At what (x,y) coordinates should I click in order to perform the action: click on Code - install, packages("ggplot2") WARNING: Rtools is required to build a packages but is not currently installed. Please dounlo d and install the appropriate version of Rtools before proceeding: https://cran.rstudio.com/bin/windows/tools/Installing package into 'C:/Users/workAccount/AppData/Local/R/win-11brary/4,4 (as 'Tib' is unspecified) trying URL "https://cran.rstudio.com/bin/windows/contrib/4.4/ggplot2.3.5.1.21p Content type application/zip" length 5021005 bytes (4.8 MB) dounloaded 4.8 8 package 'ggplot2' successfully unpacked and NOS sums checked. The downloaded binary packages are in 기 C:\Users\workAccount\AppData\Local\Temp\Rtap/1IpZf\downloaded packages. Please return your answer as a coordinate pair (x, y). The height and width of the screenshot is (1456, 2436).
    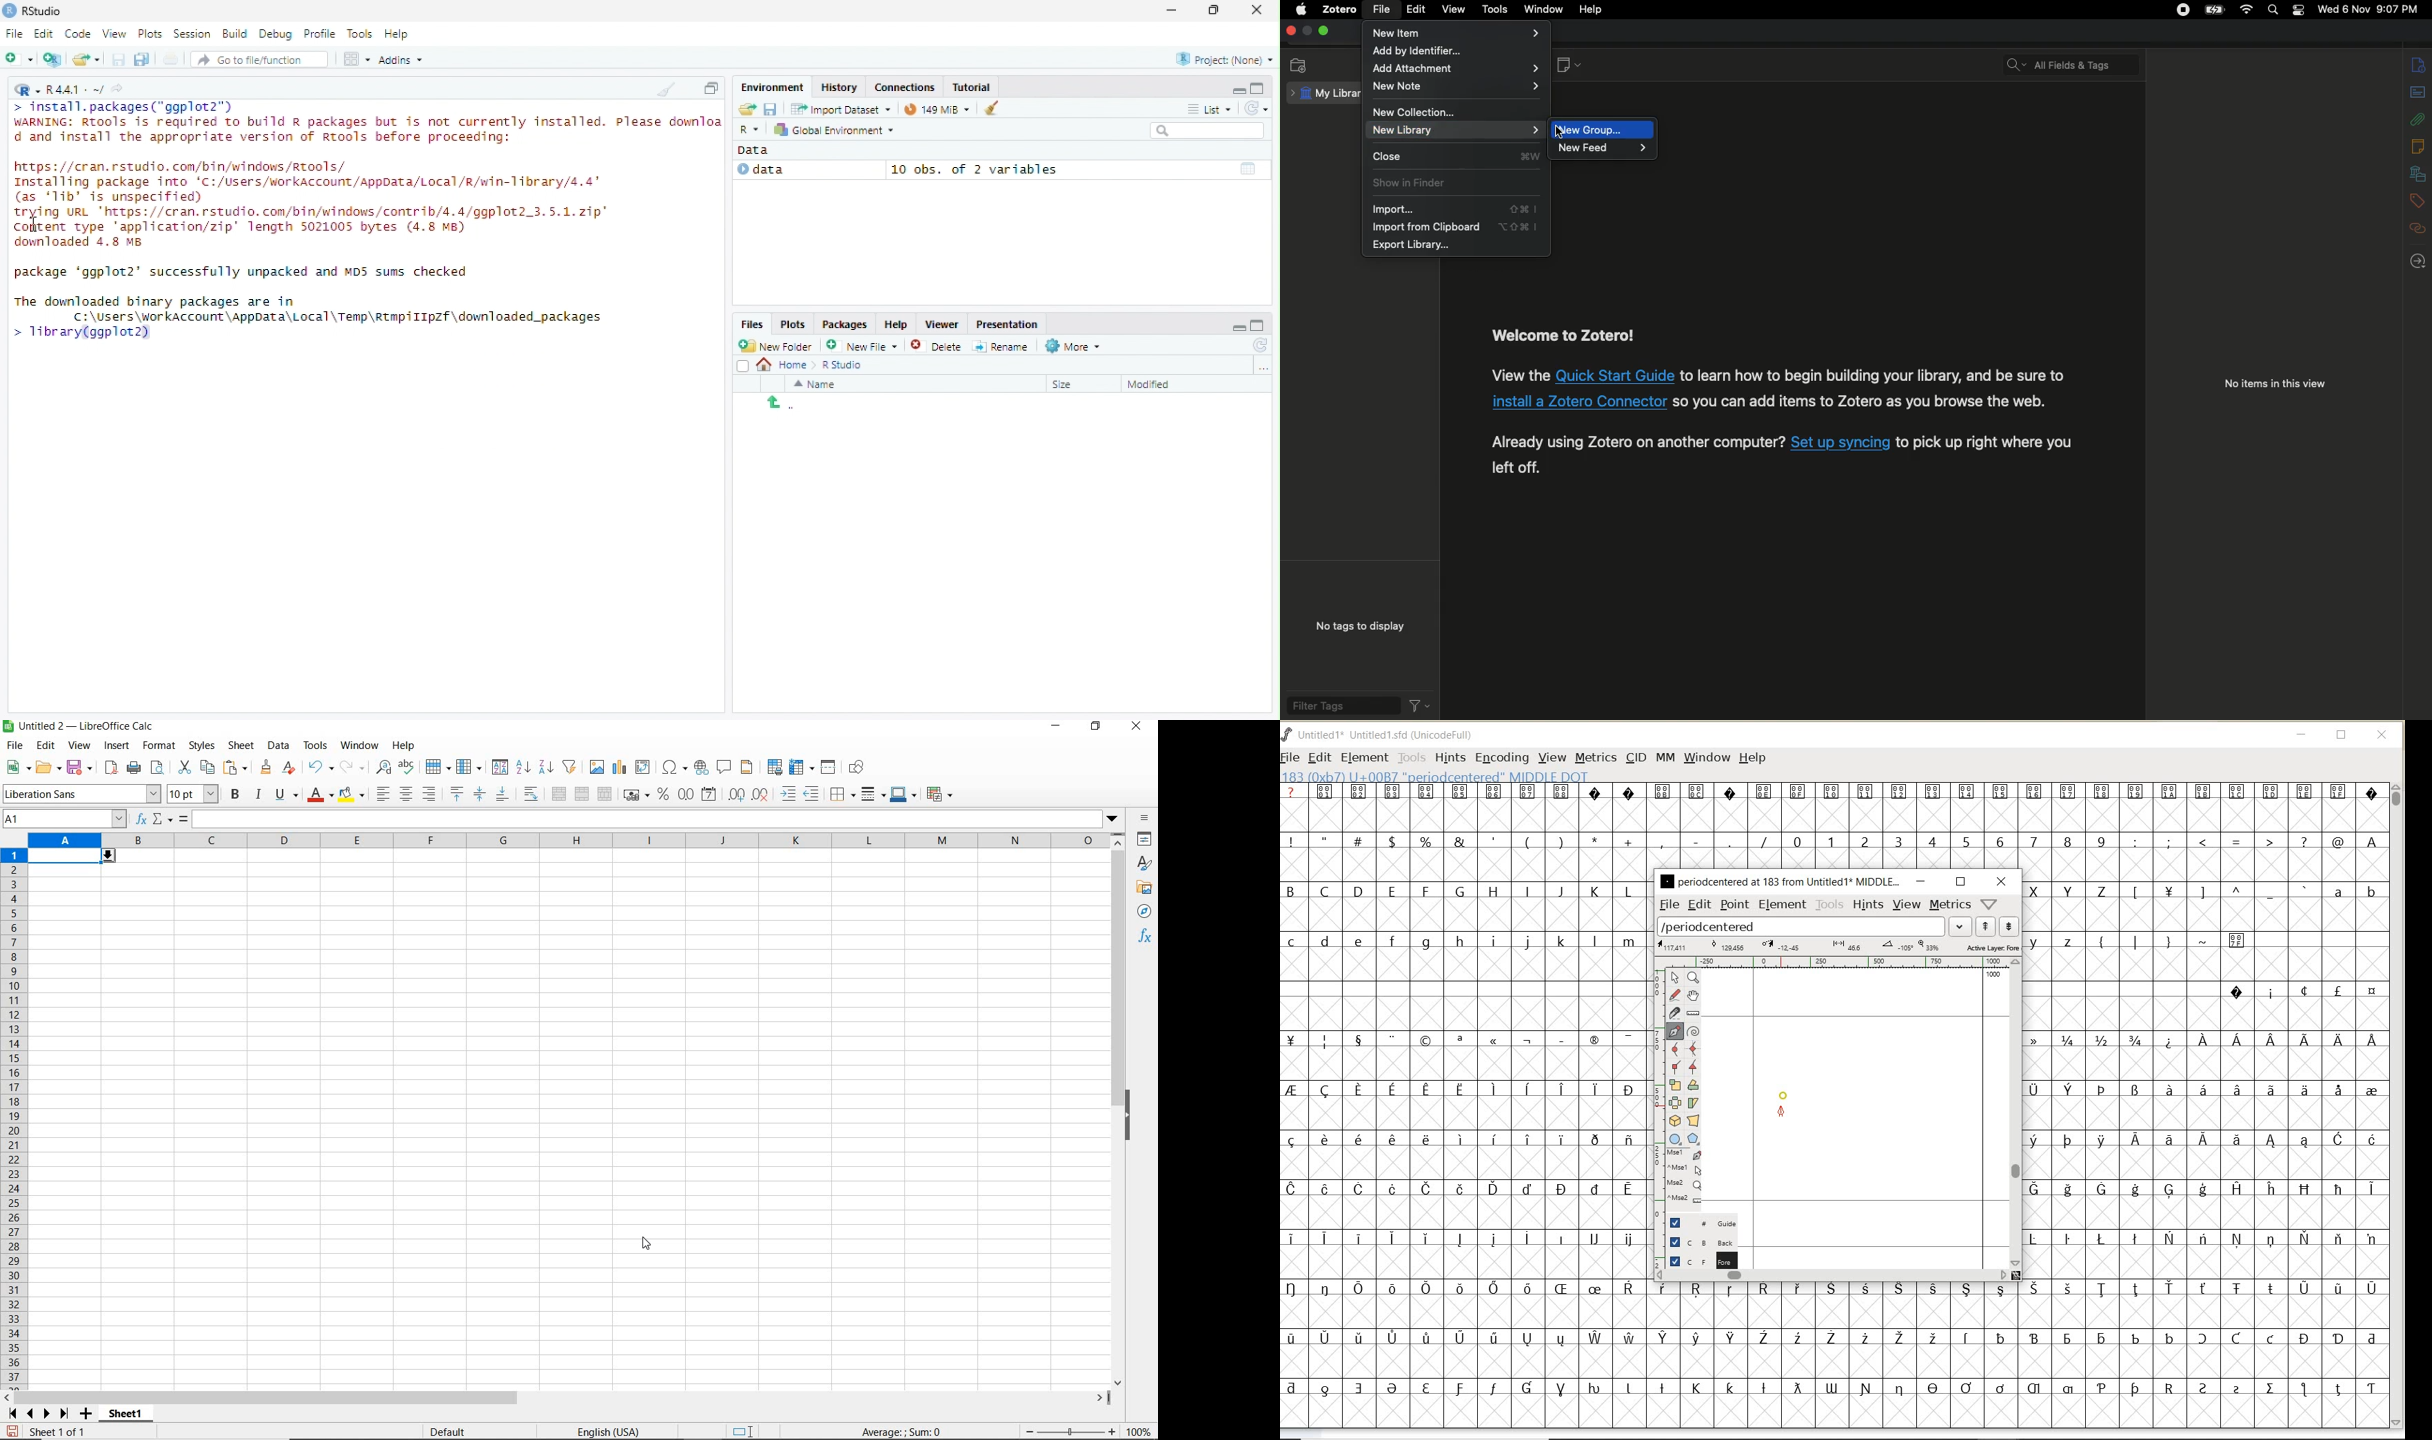
    Looking at the image, I should click on (365, 225).